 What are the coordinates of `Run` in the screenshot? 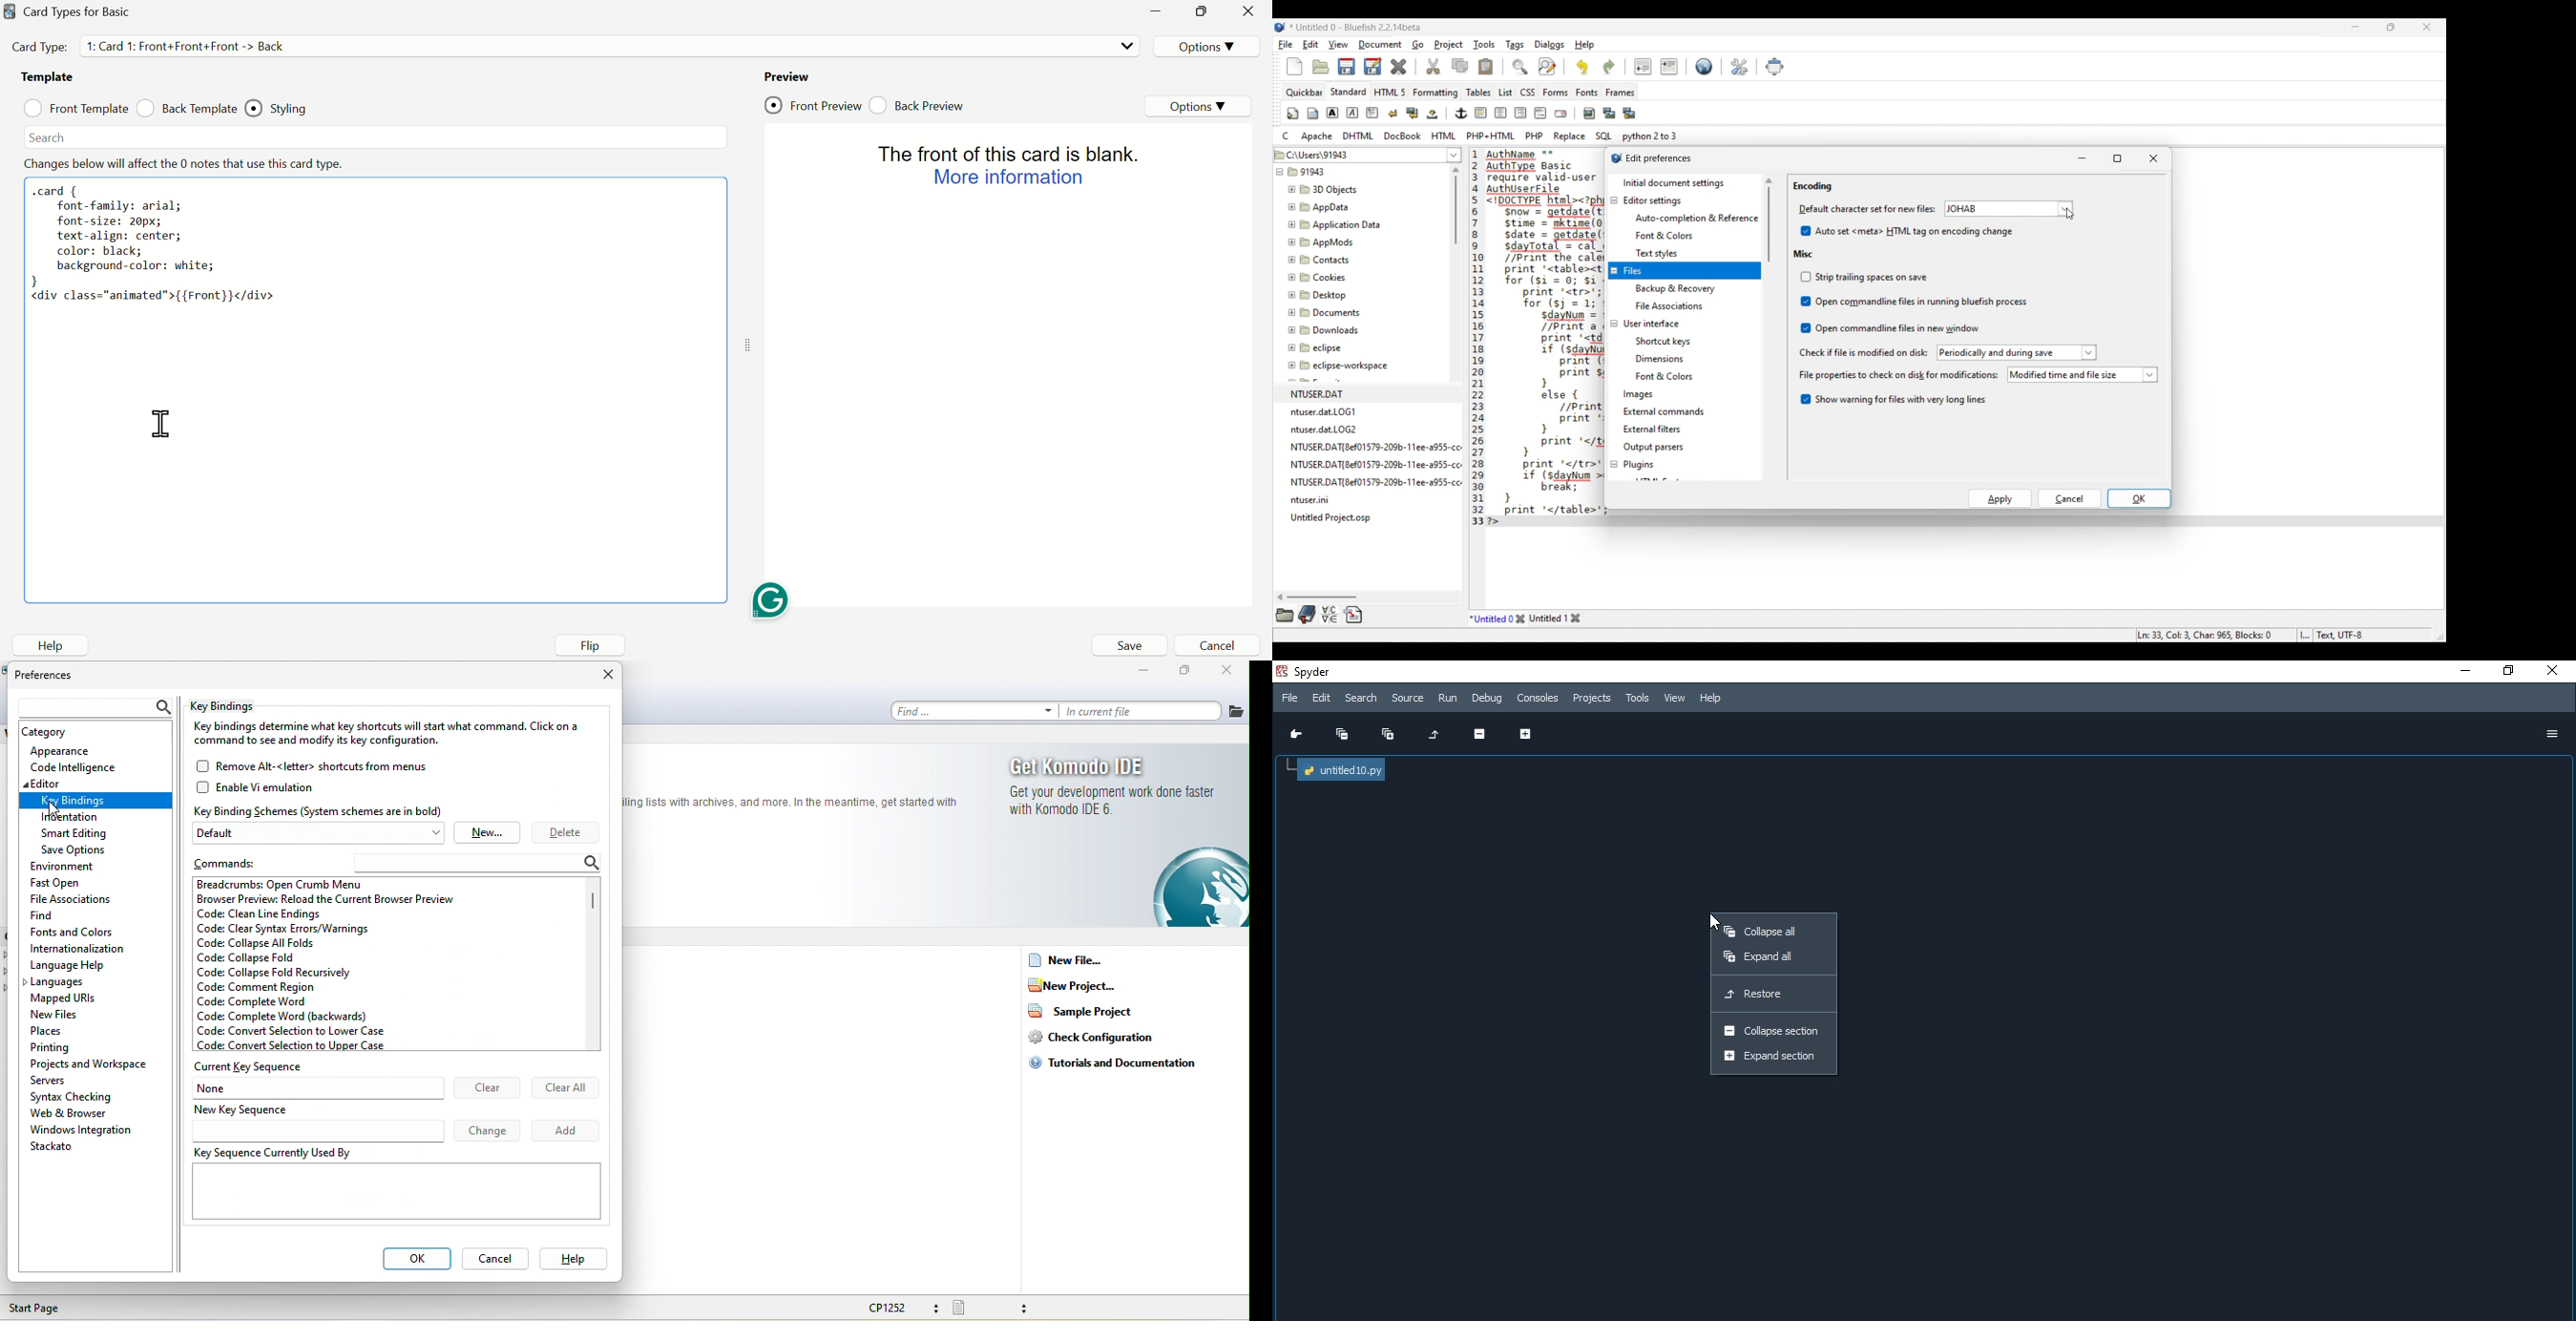 It's located at (1450, 699).